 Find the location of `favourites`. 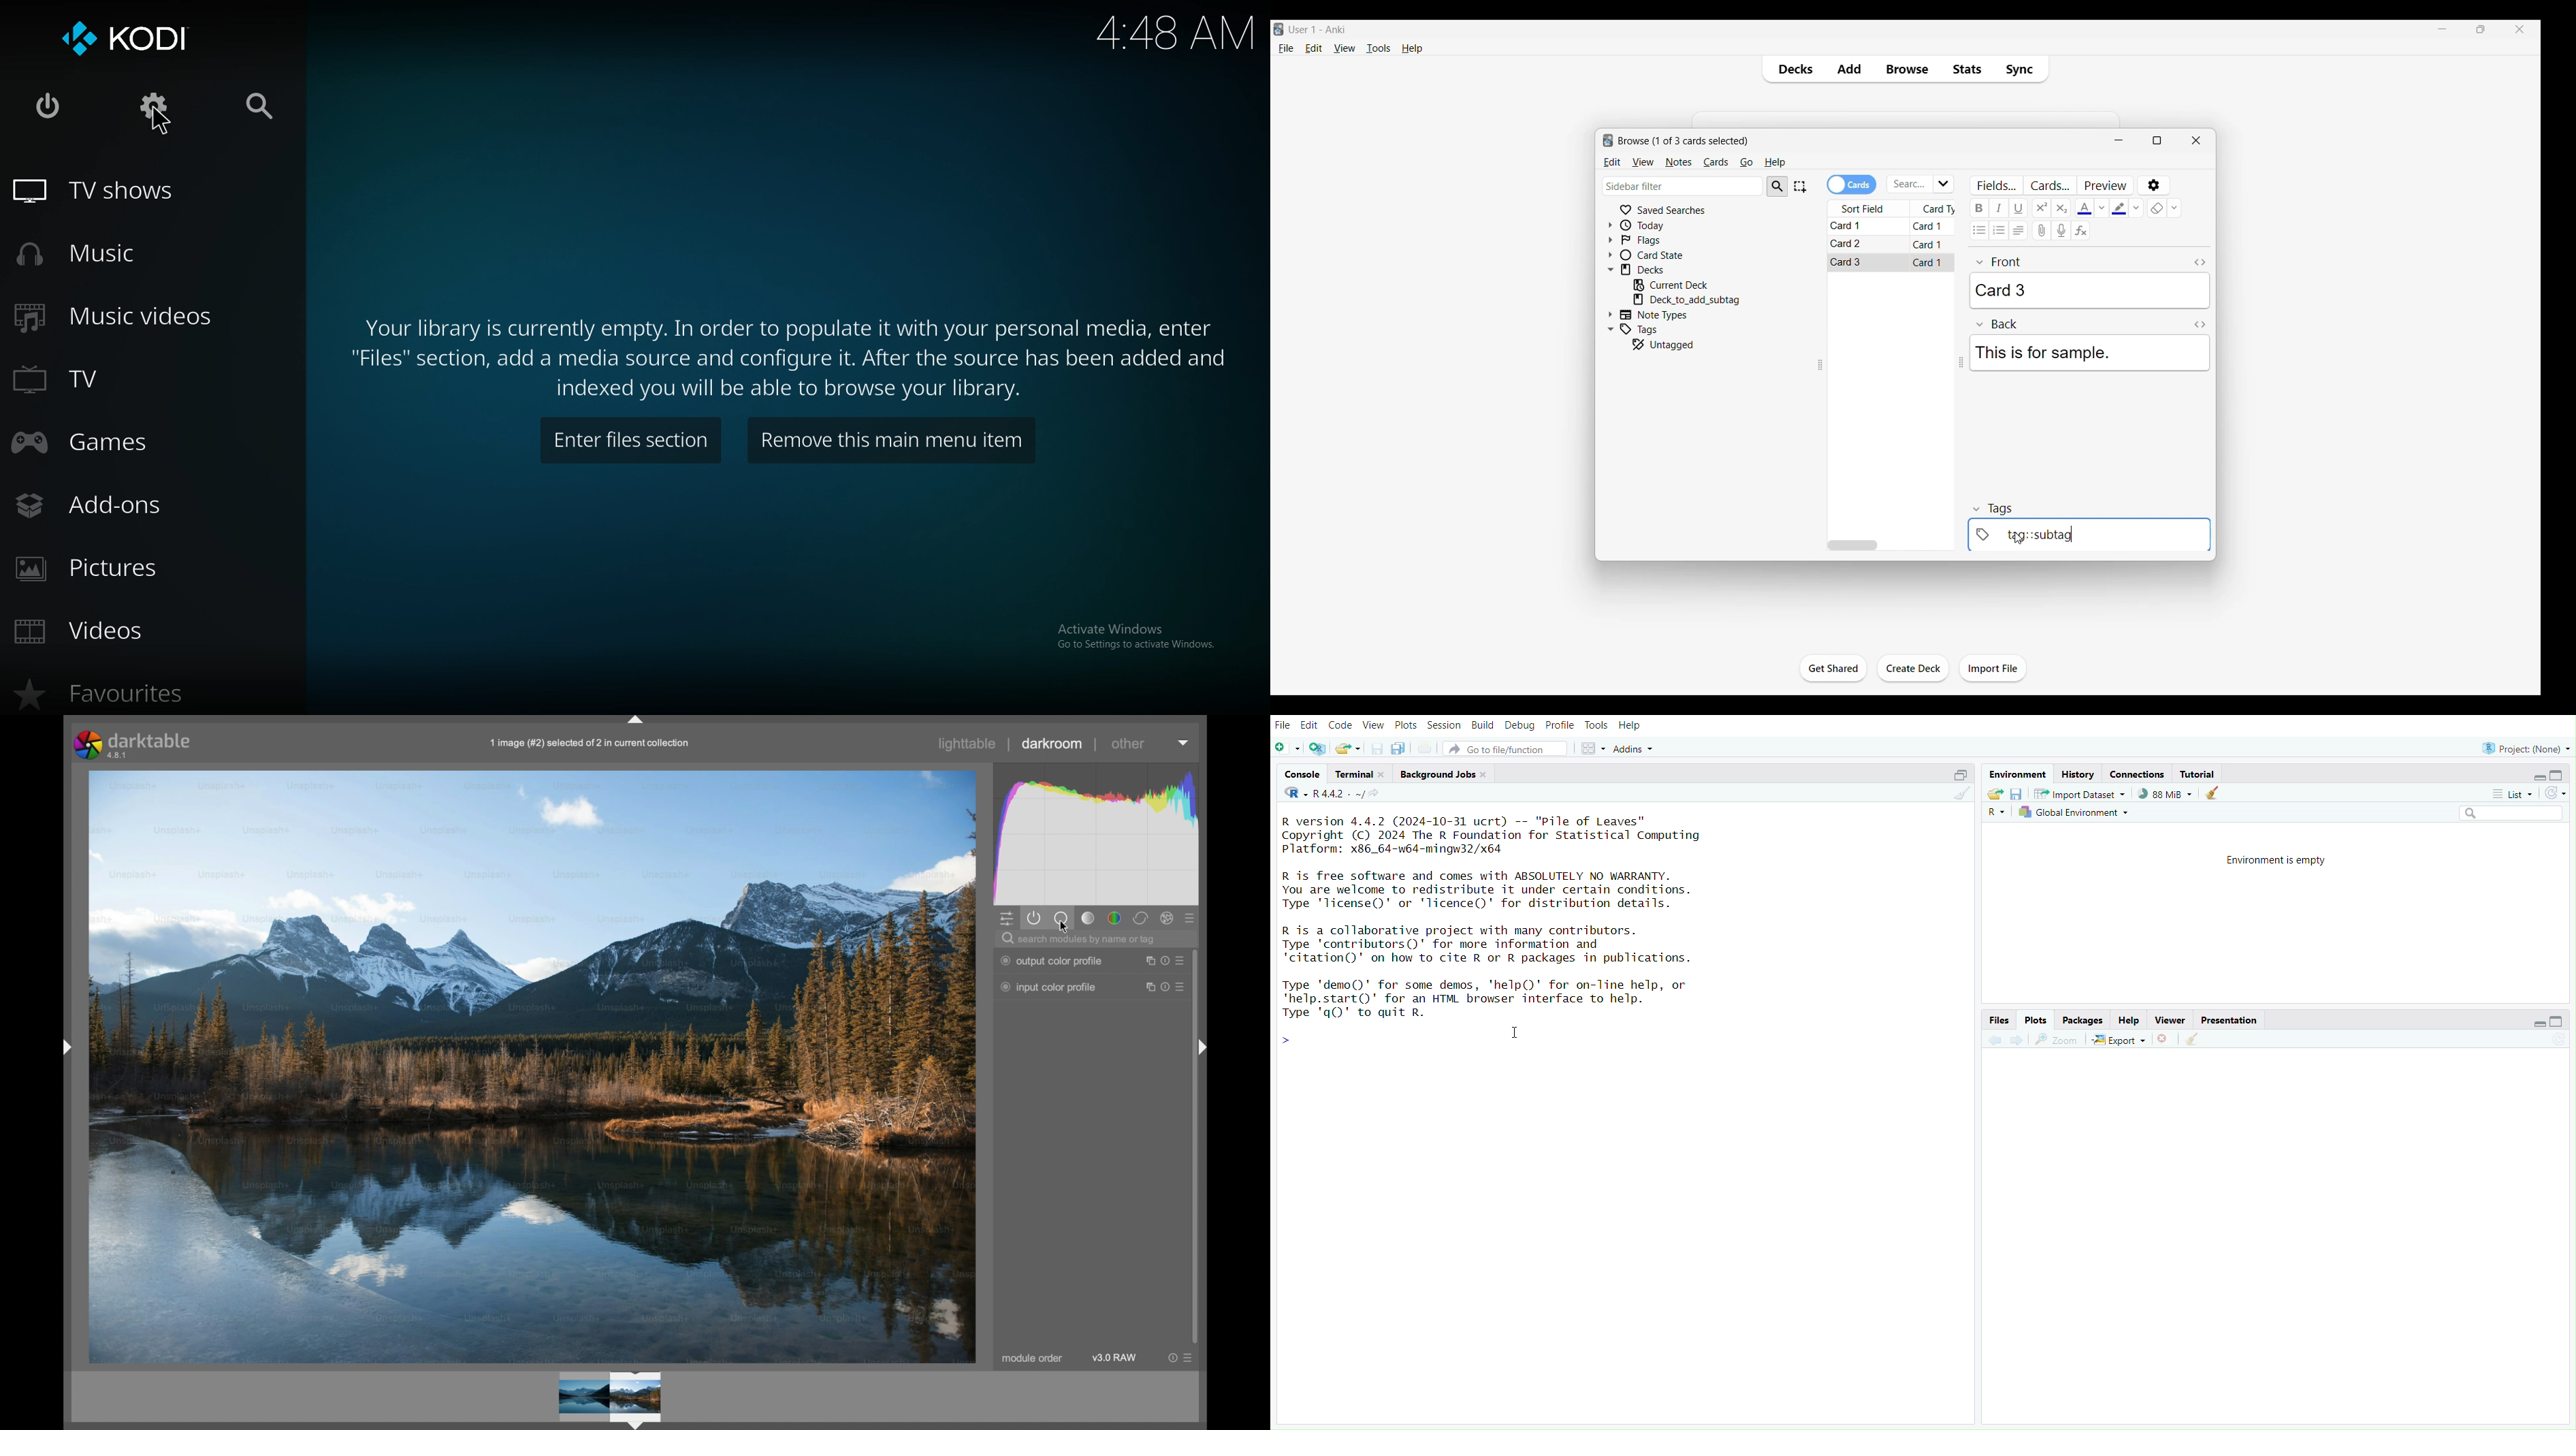

favourites is located at coordinates (108, 696).